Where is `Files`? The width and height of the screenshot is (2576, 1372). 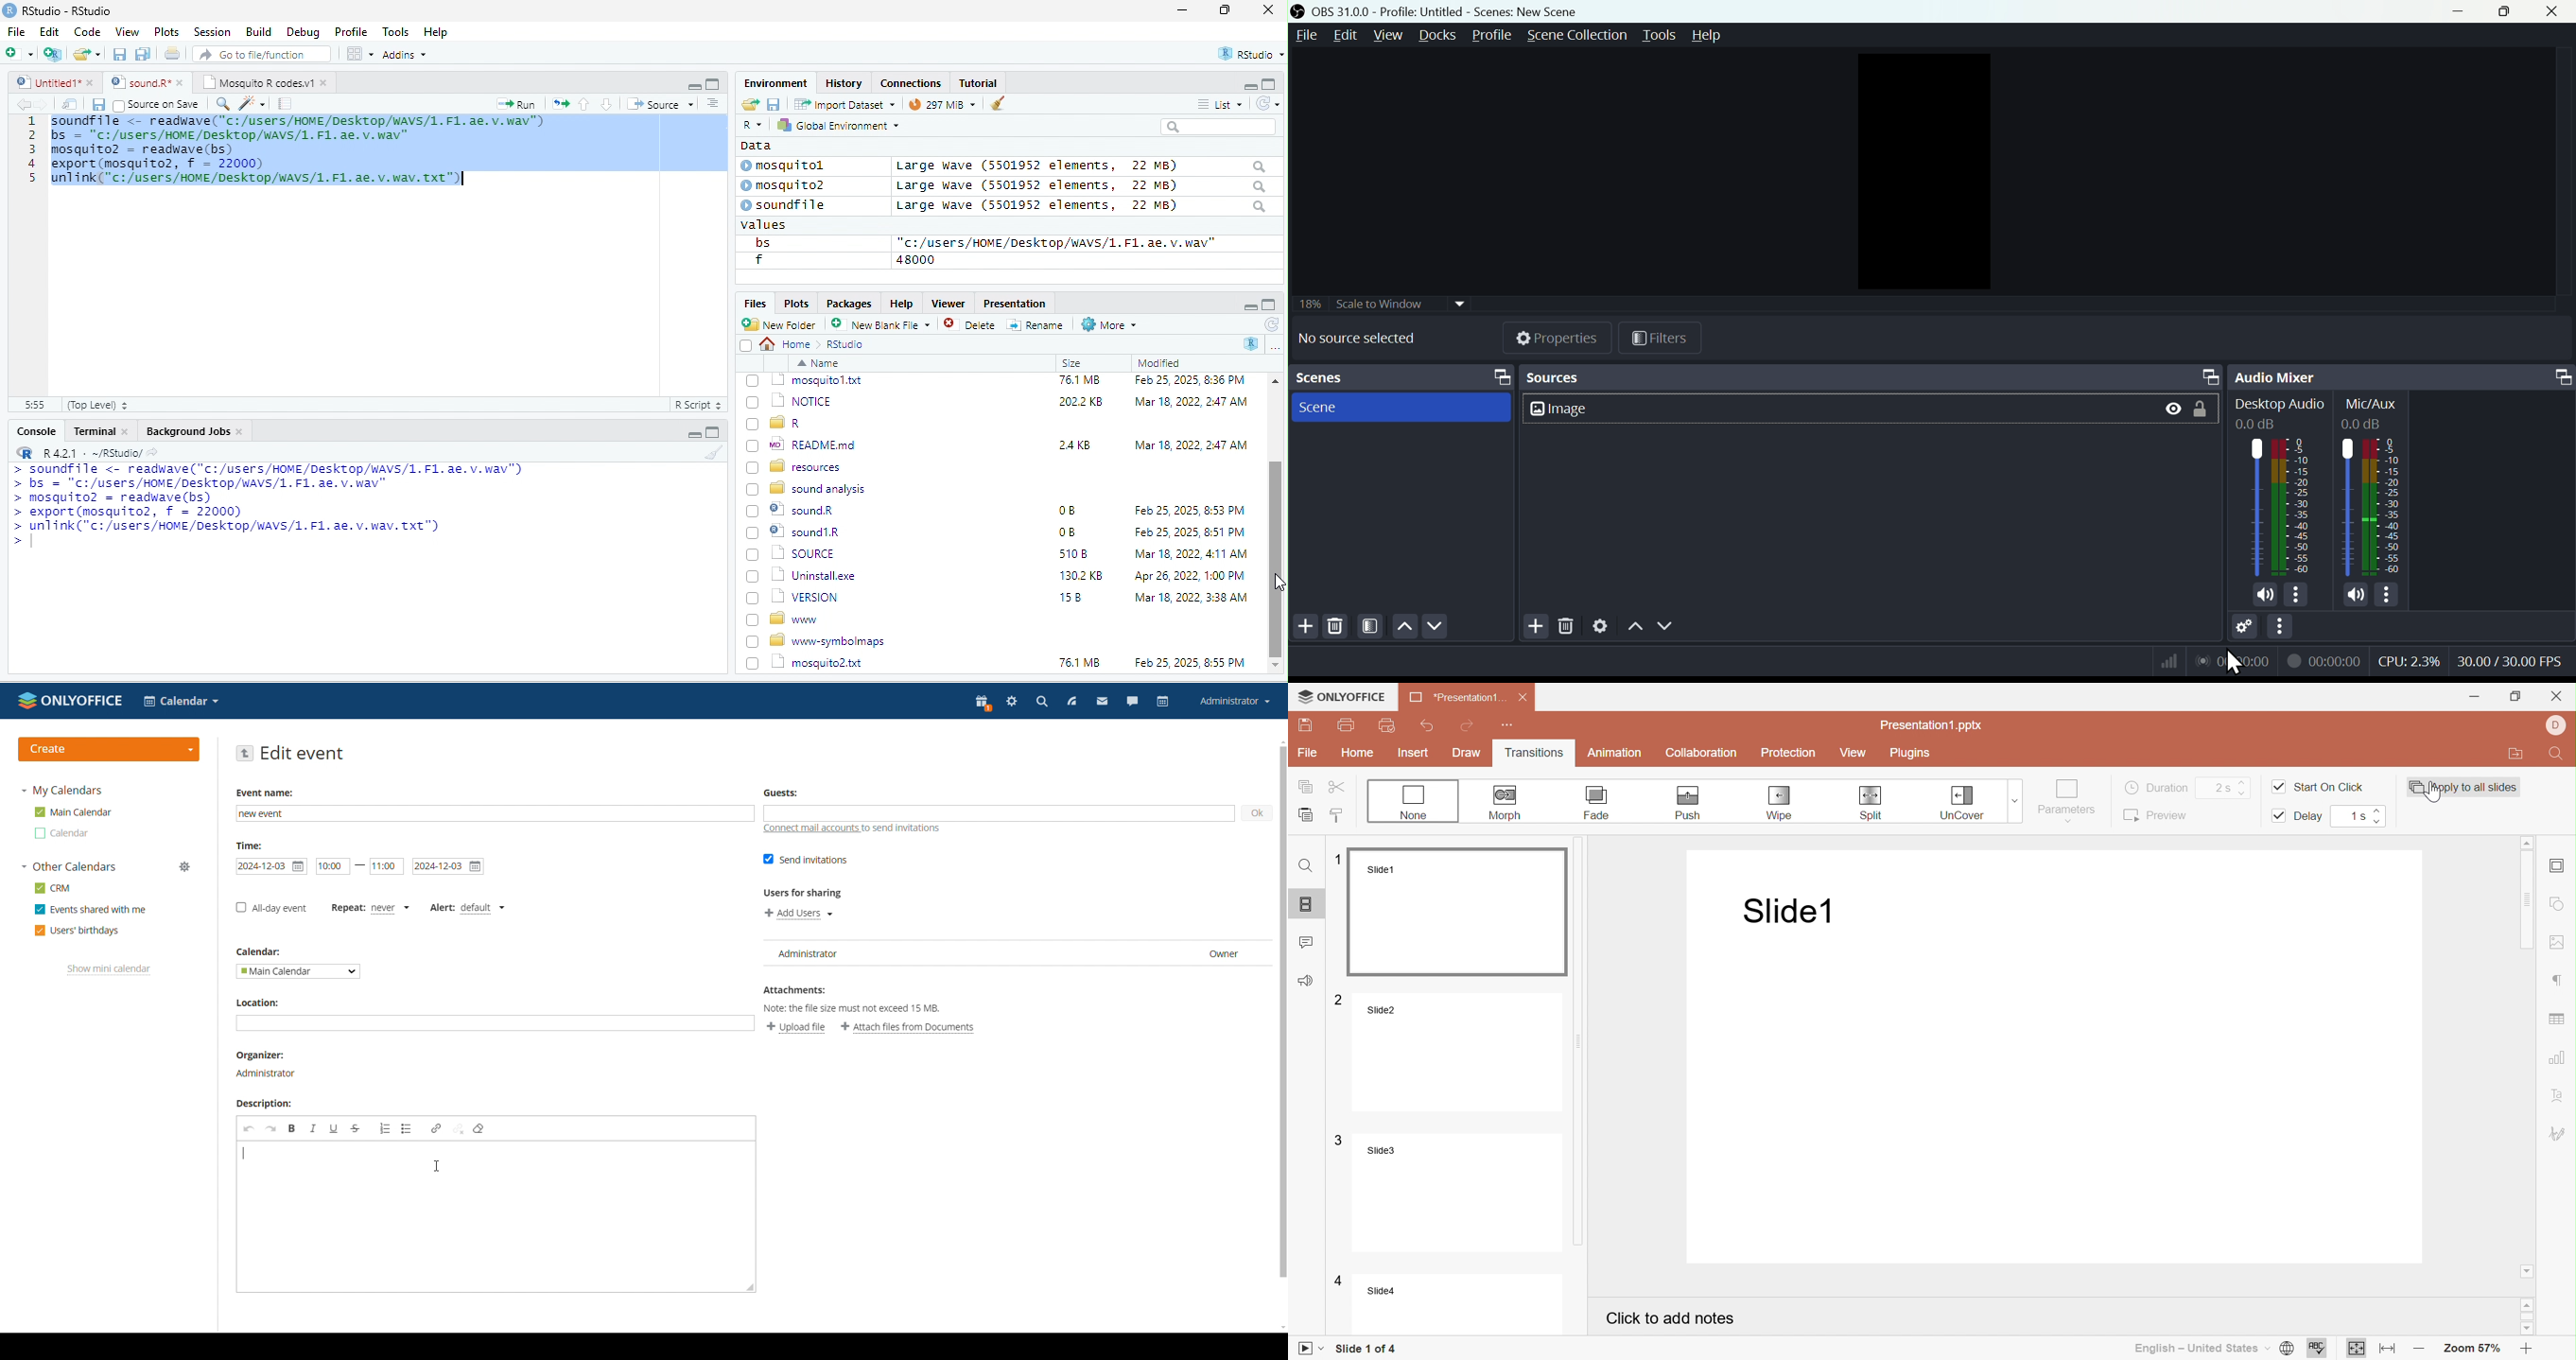
Files is located at coordinates (752, 303).